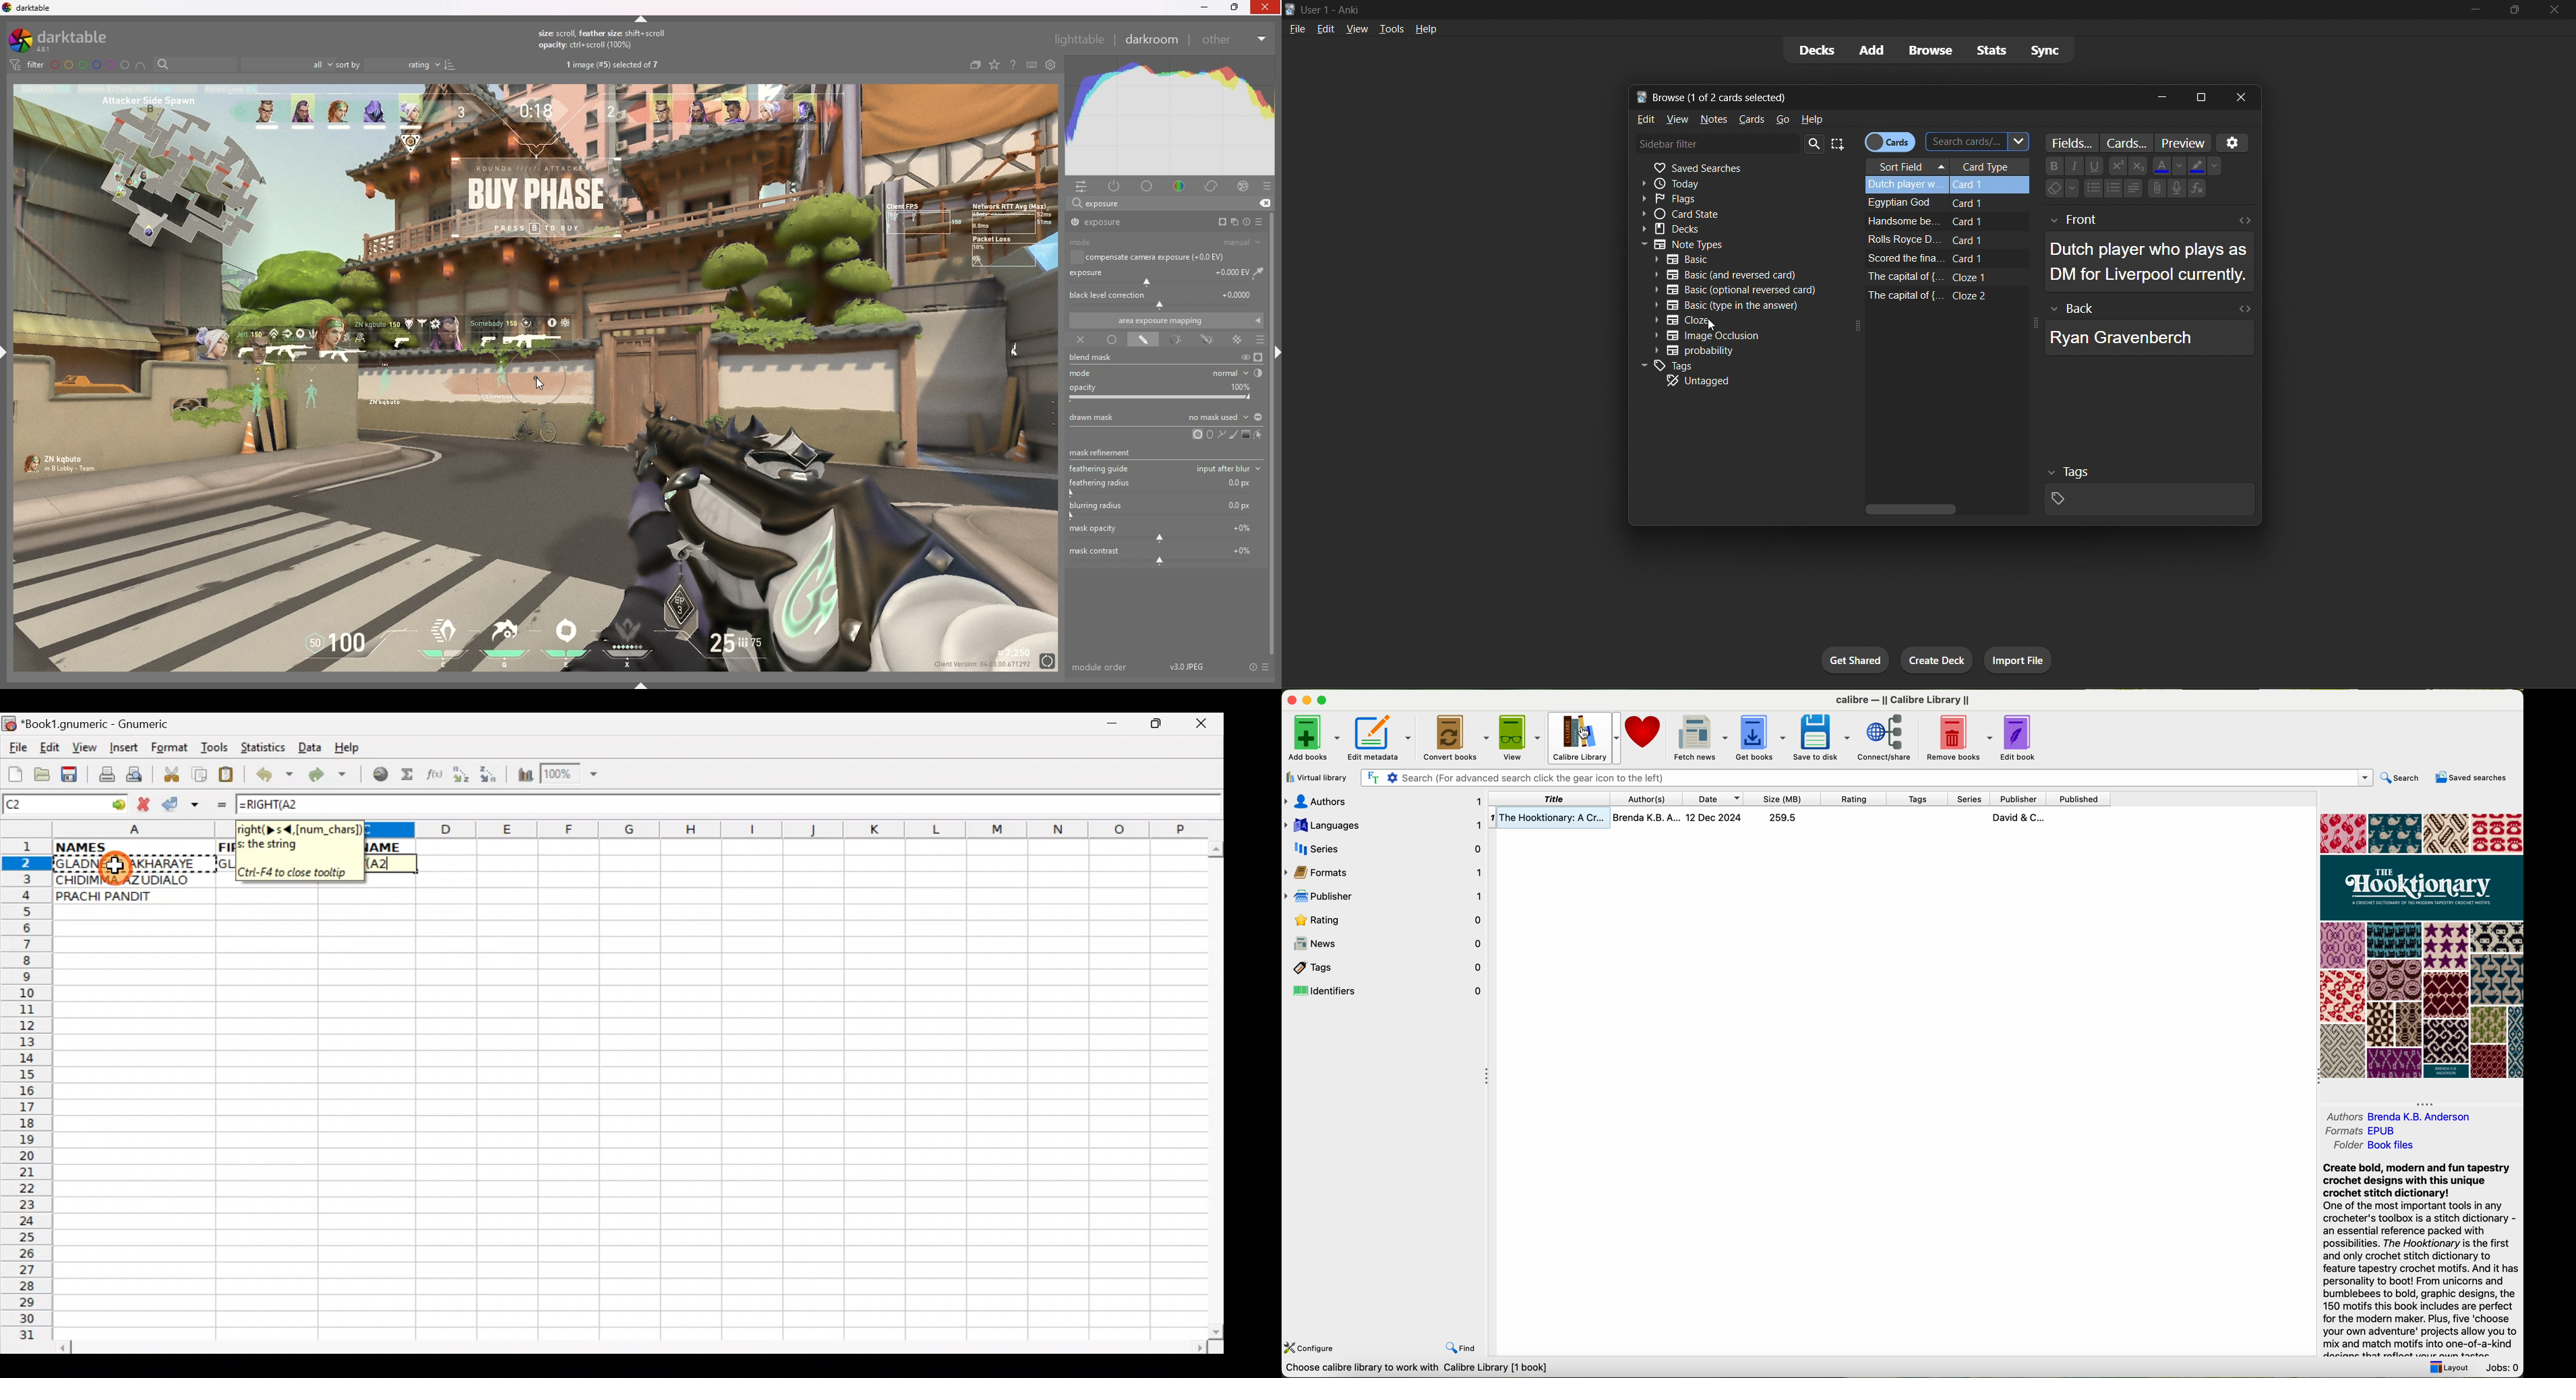 The height and width of the screenshot is (1400, 2576). I want to click on Cell name C2, so click(51, 805).